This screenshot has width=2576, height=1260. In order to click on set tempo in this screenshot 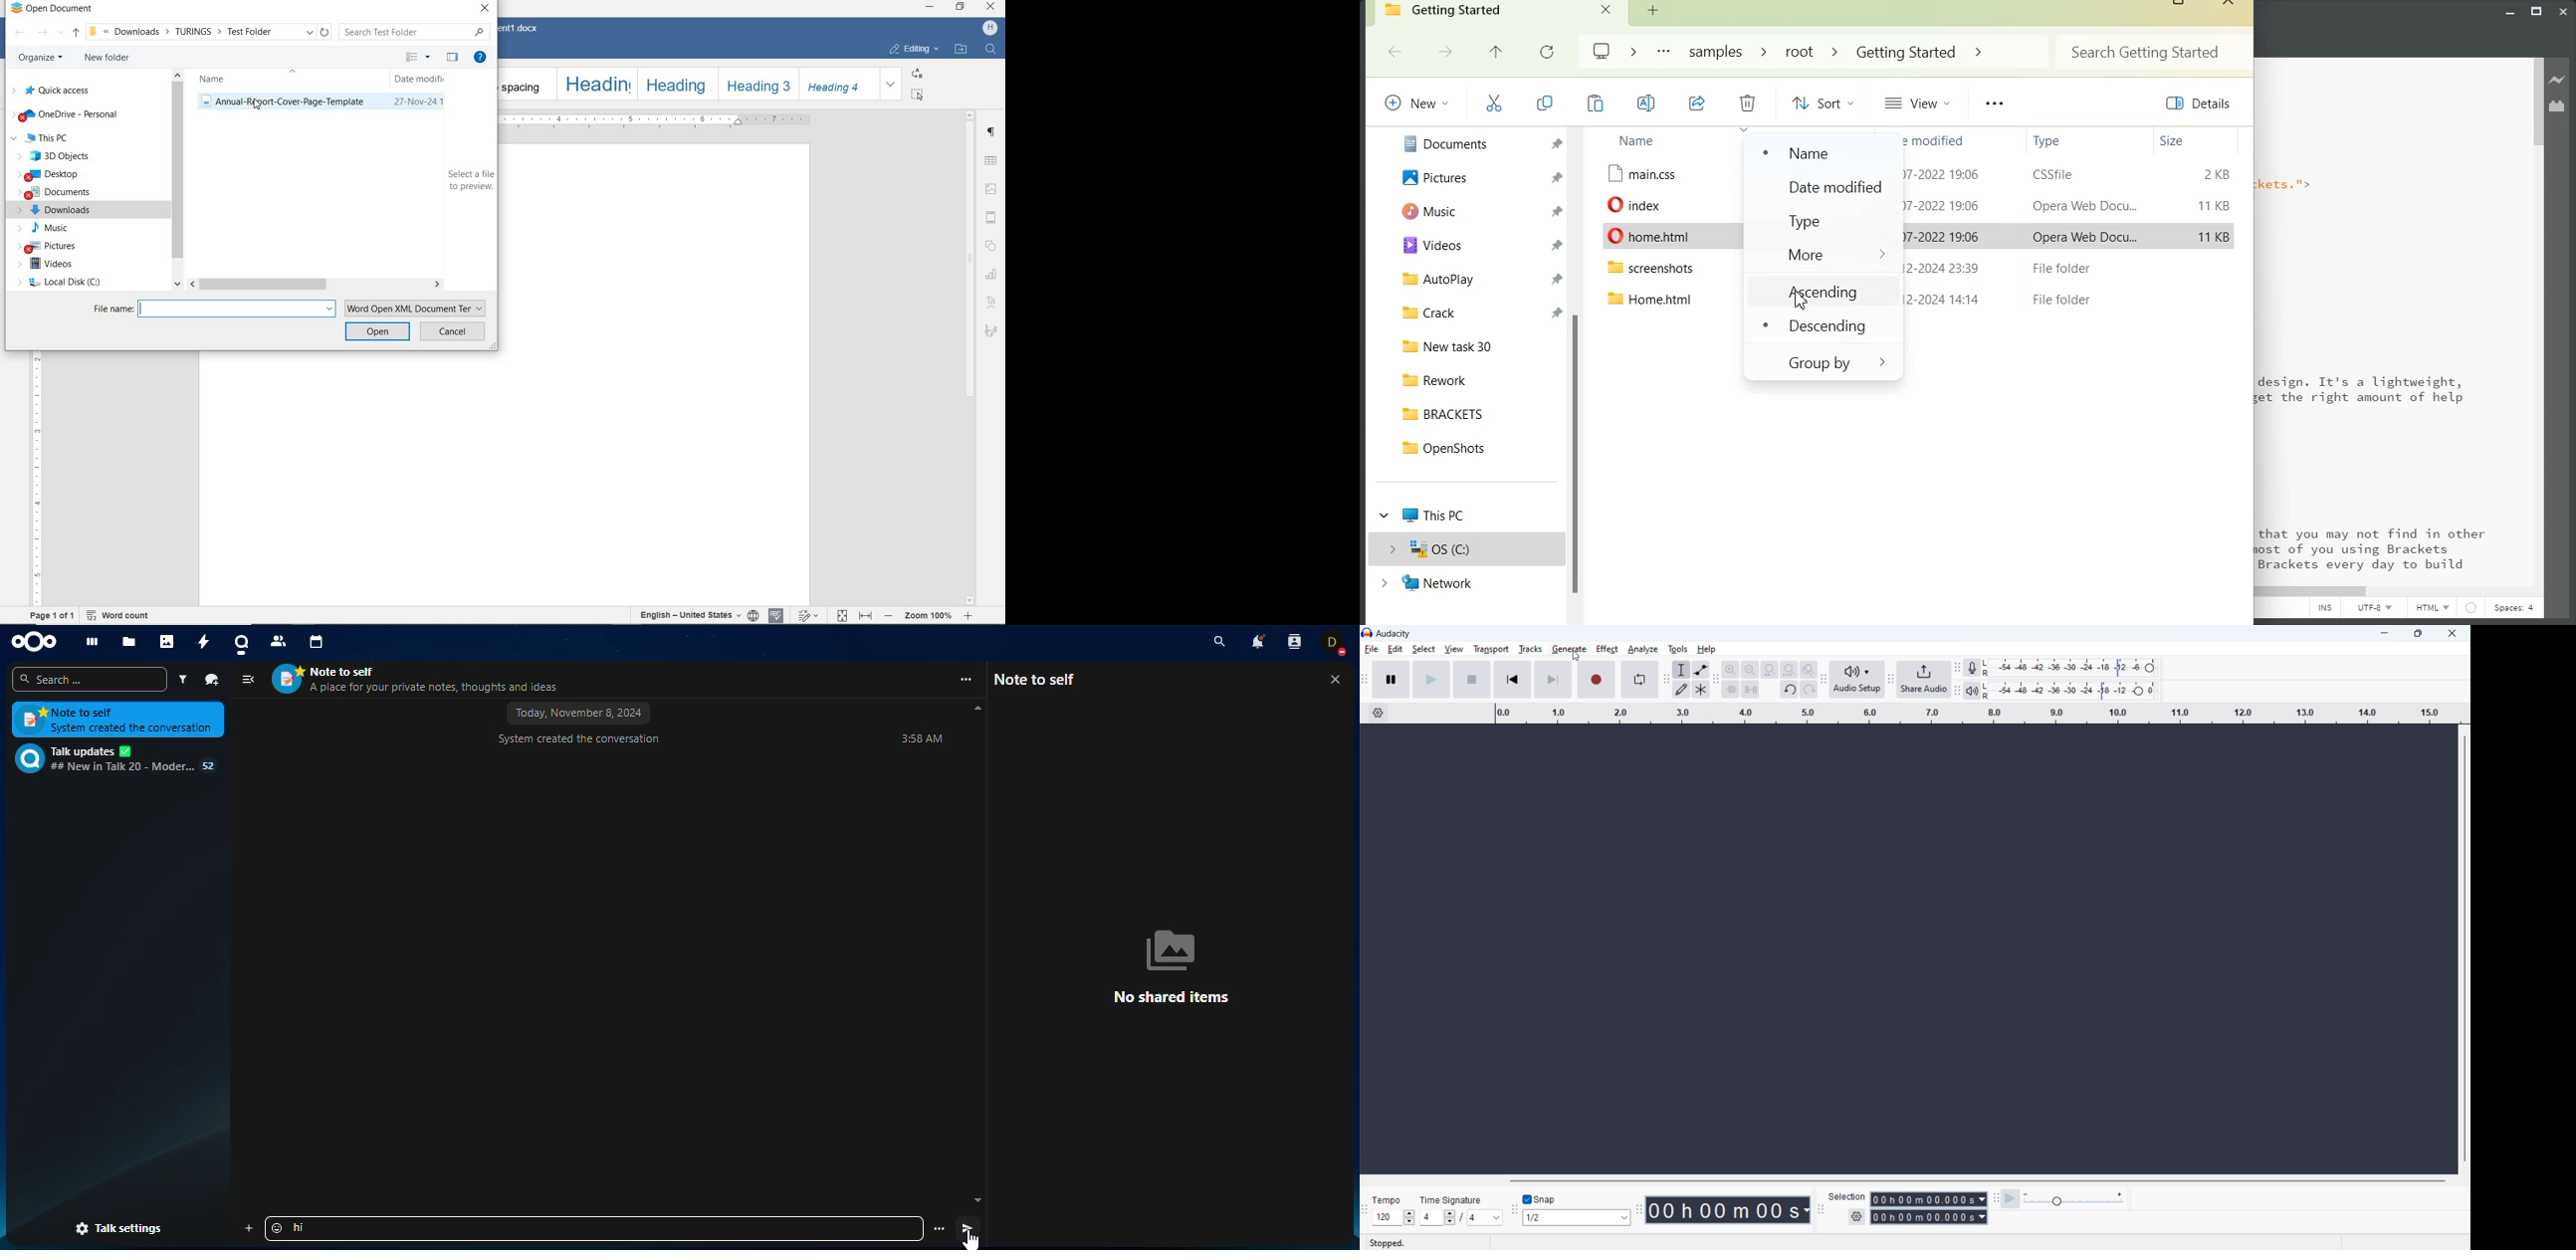, I will do `click(1393, 1218)`.